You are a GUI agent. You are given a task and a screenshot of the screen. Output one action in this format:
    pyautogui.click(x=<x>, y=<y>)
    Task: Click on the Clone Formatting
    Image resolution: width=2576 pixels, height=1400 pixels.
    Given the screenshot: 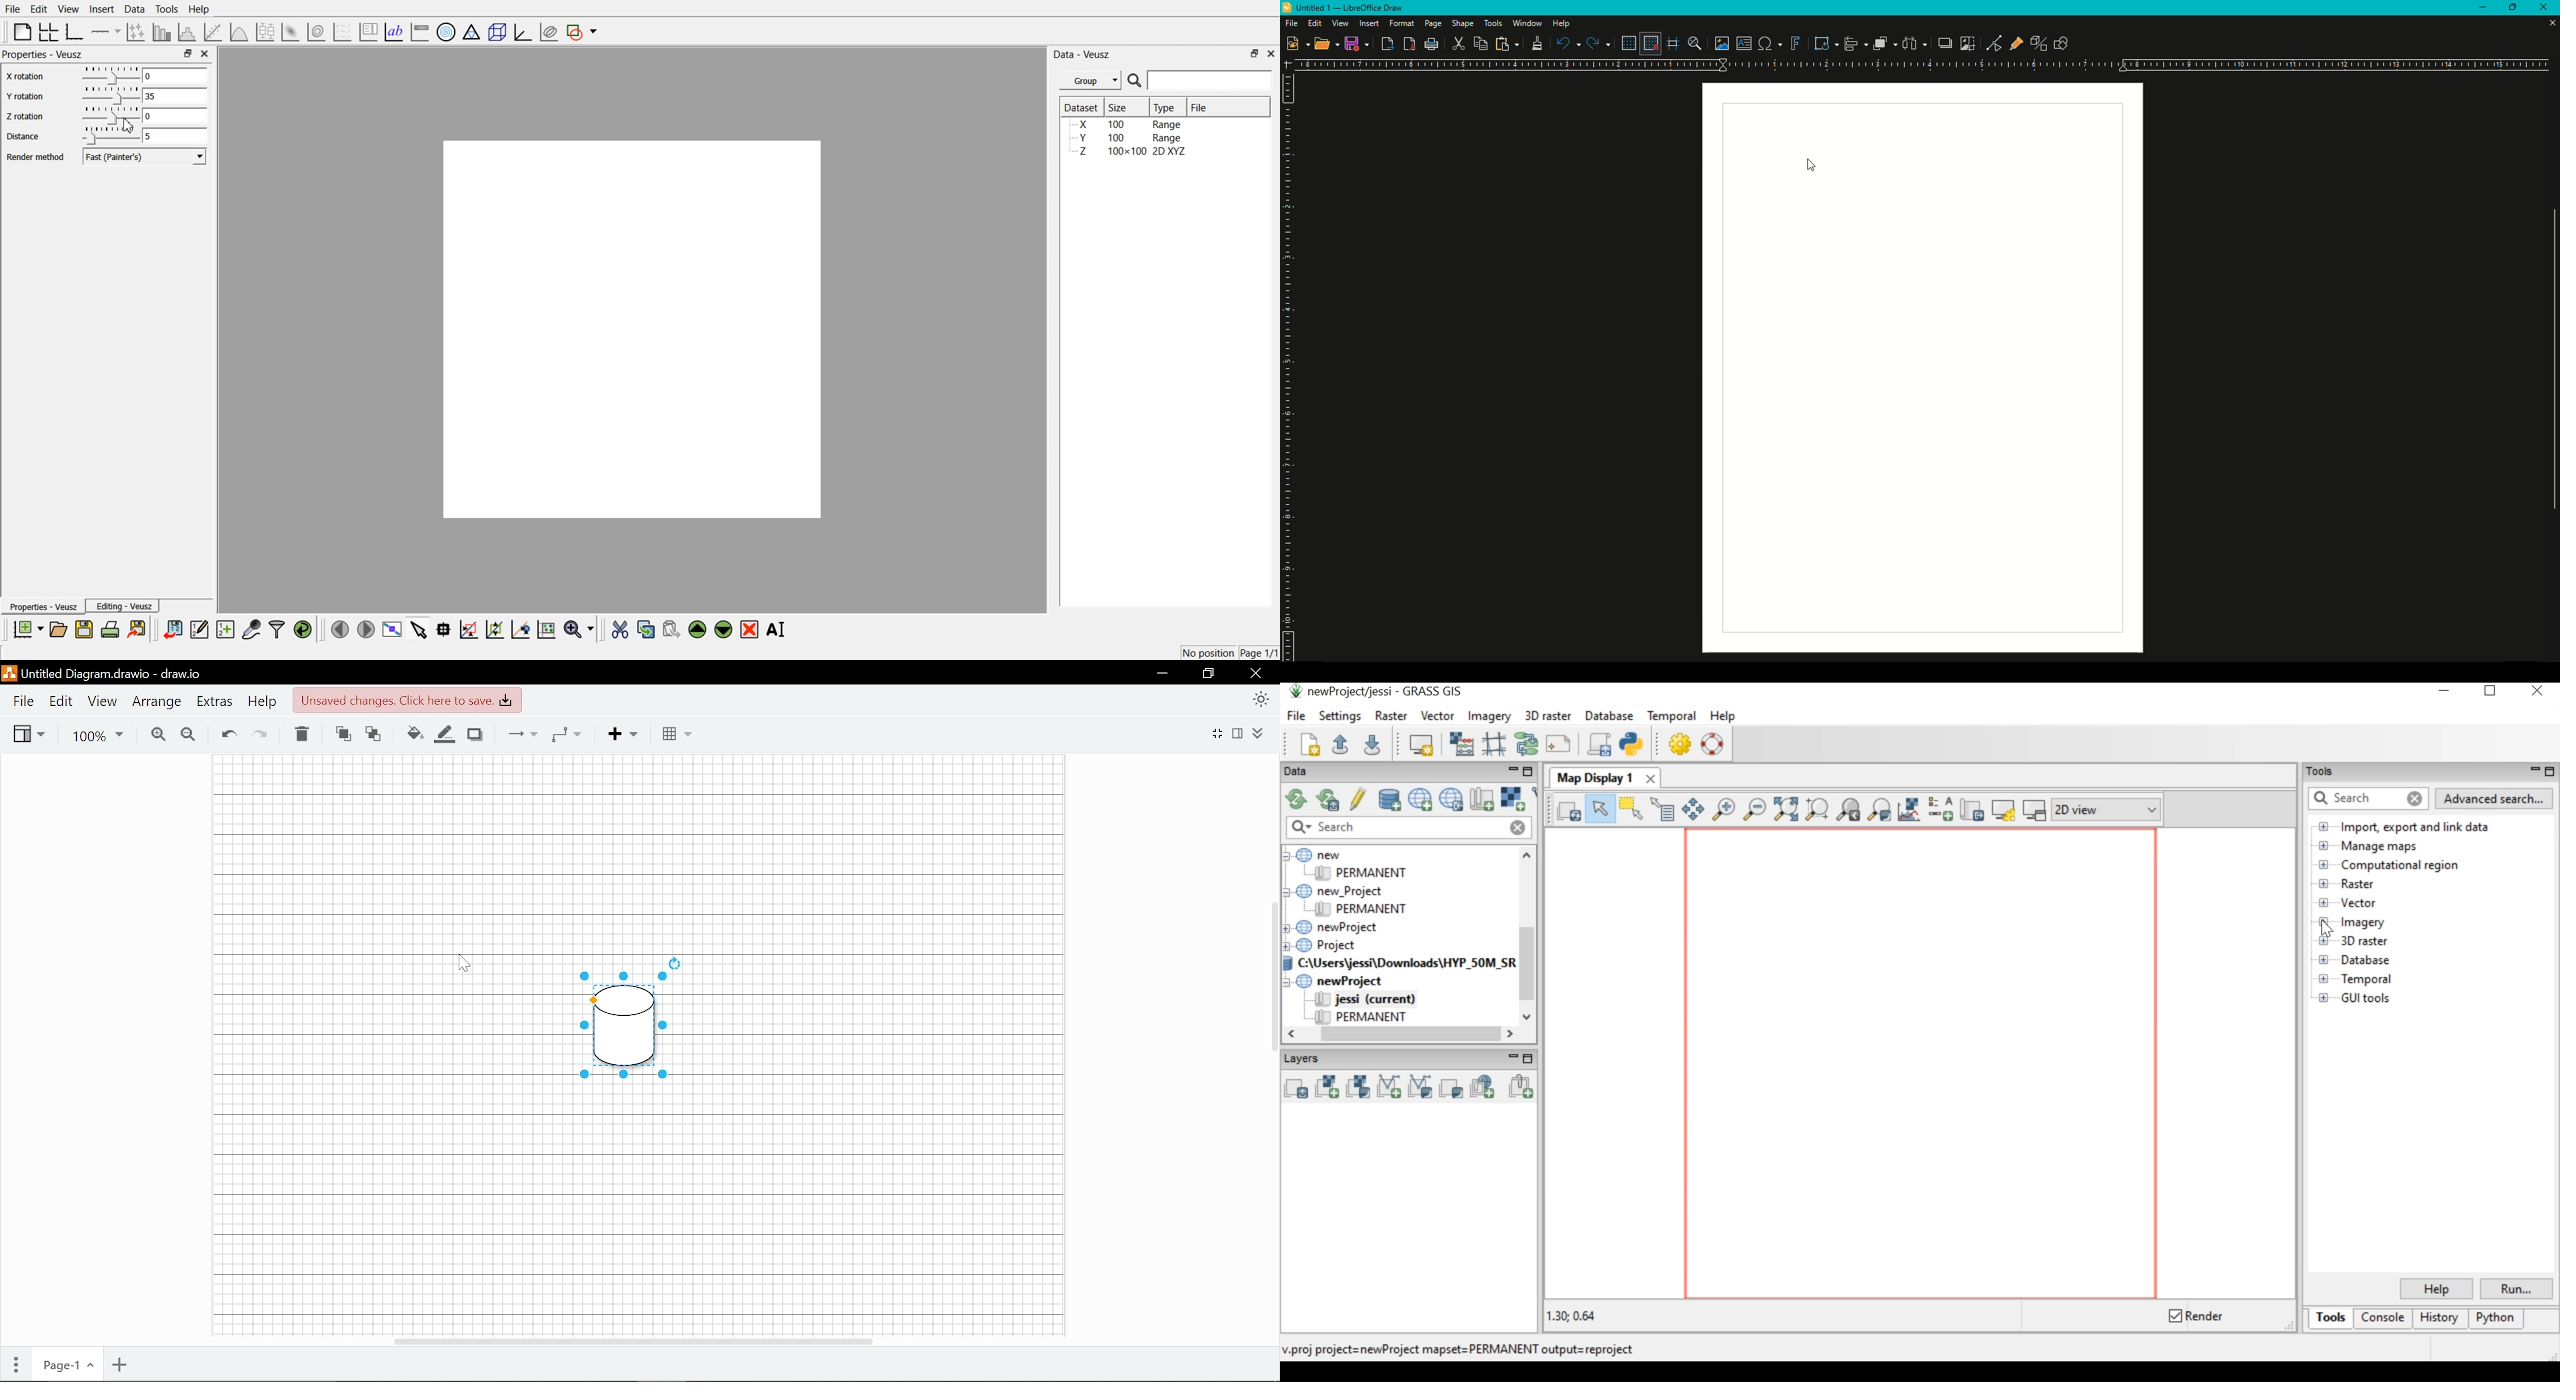 What is the action you would take?
    pyautogui.click(x=1539, y=43)
    